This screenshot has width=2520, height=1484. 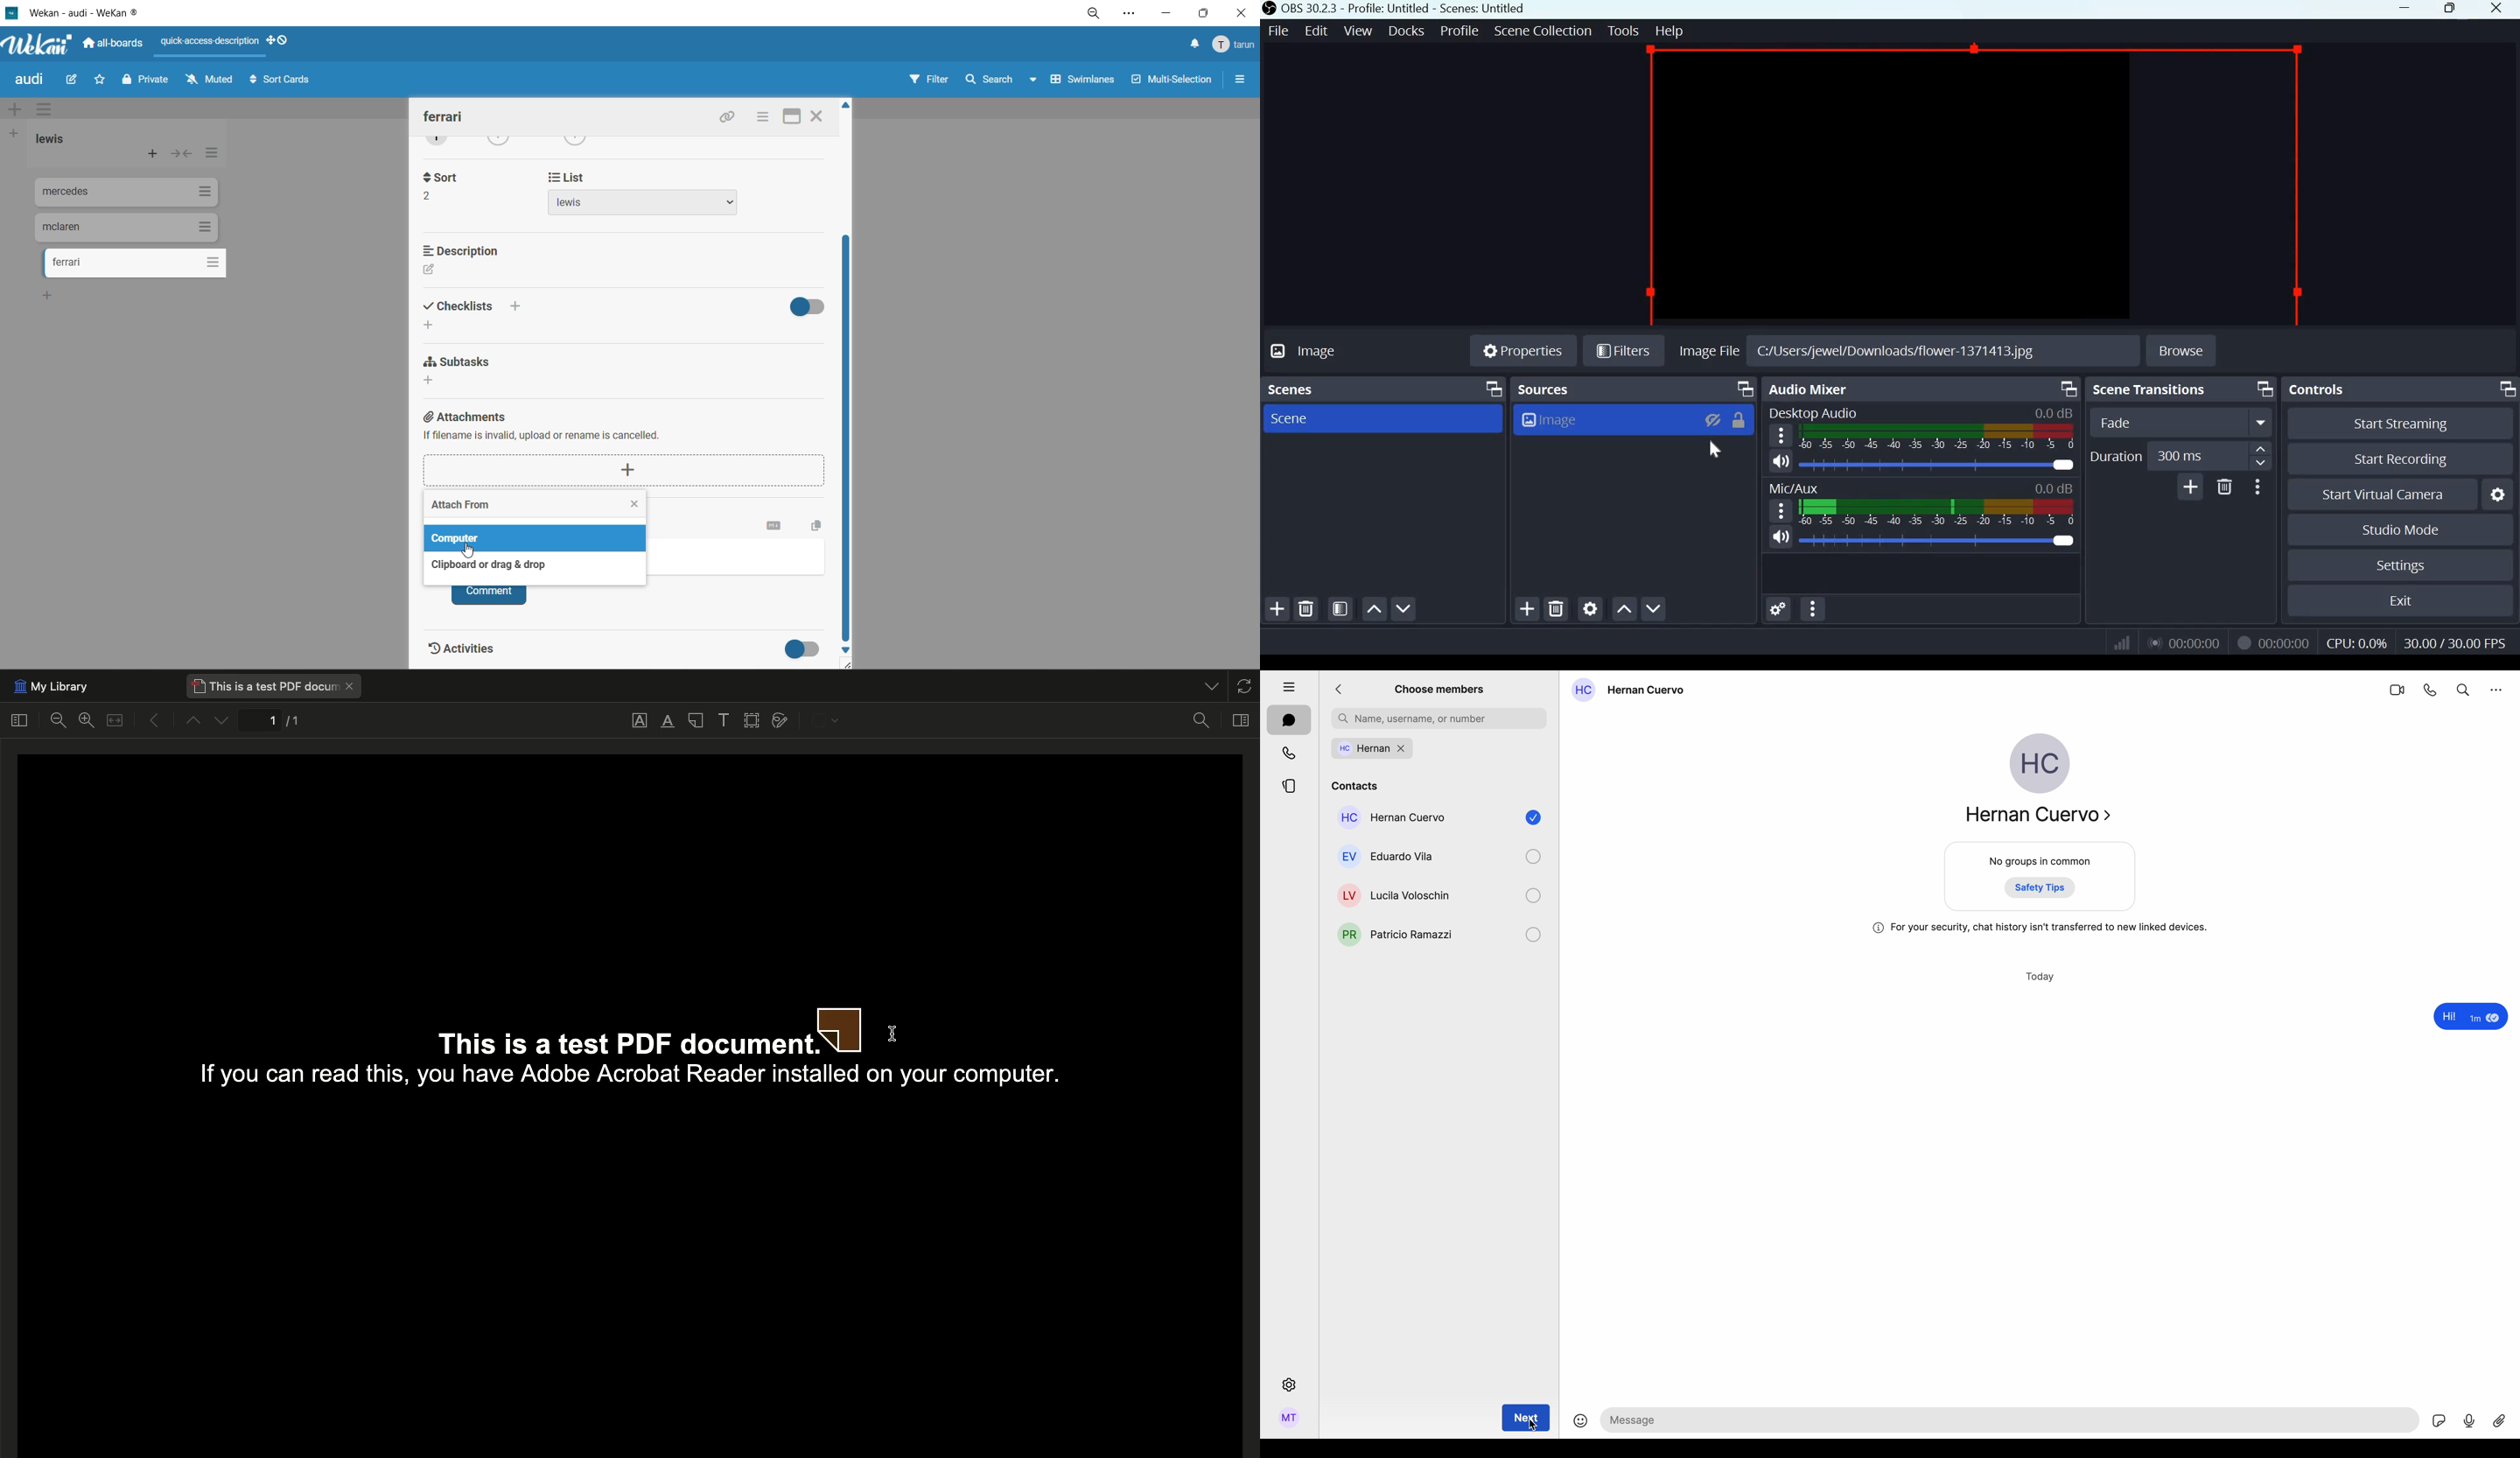 I want to click on Previous, so click(x=148, y=721).